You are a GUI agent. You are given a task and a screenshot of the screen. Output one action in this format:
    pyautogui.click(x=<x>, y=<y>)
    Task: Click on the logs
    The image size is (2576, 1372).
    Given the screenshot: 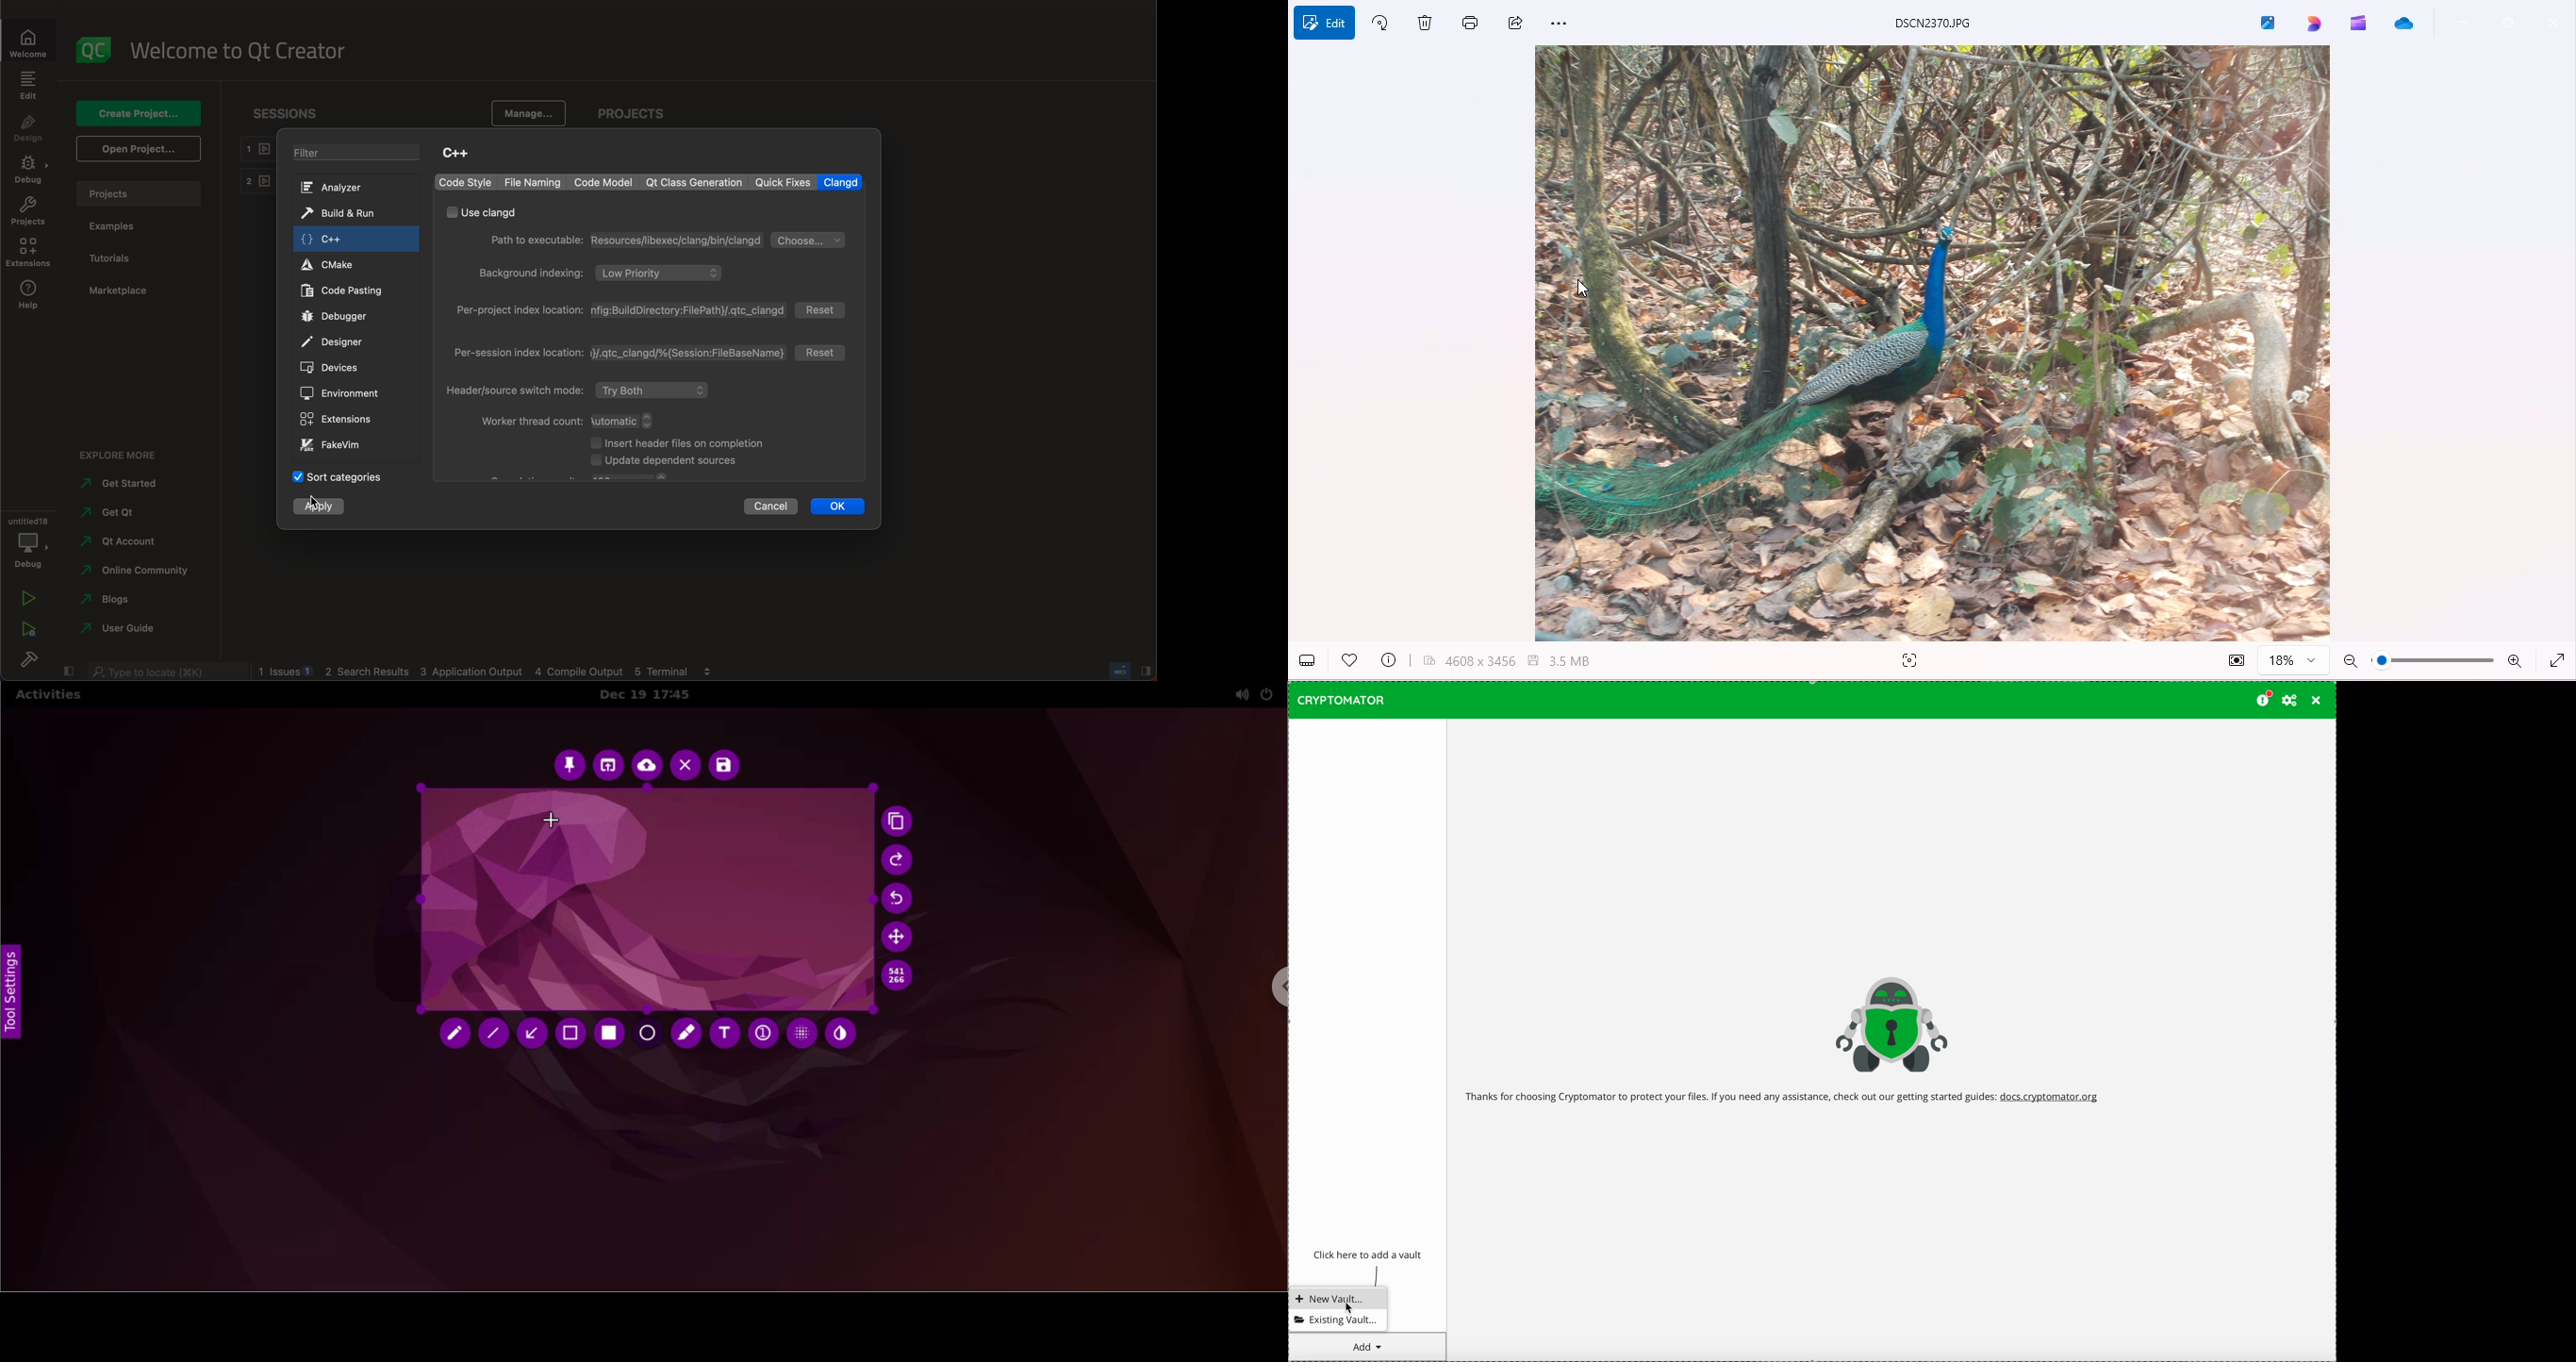 What is the action you would take?
    pyautogui.click(x=496, y=671)
    